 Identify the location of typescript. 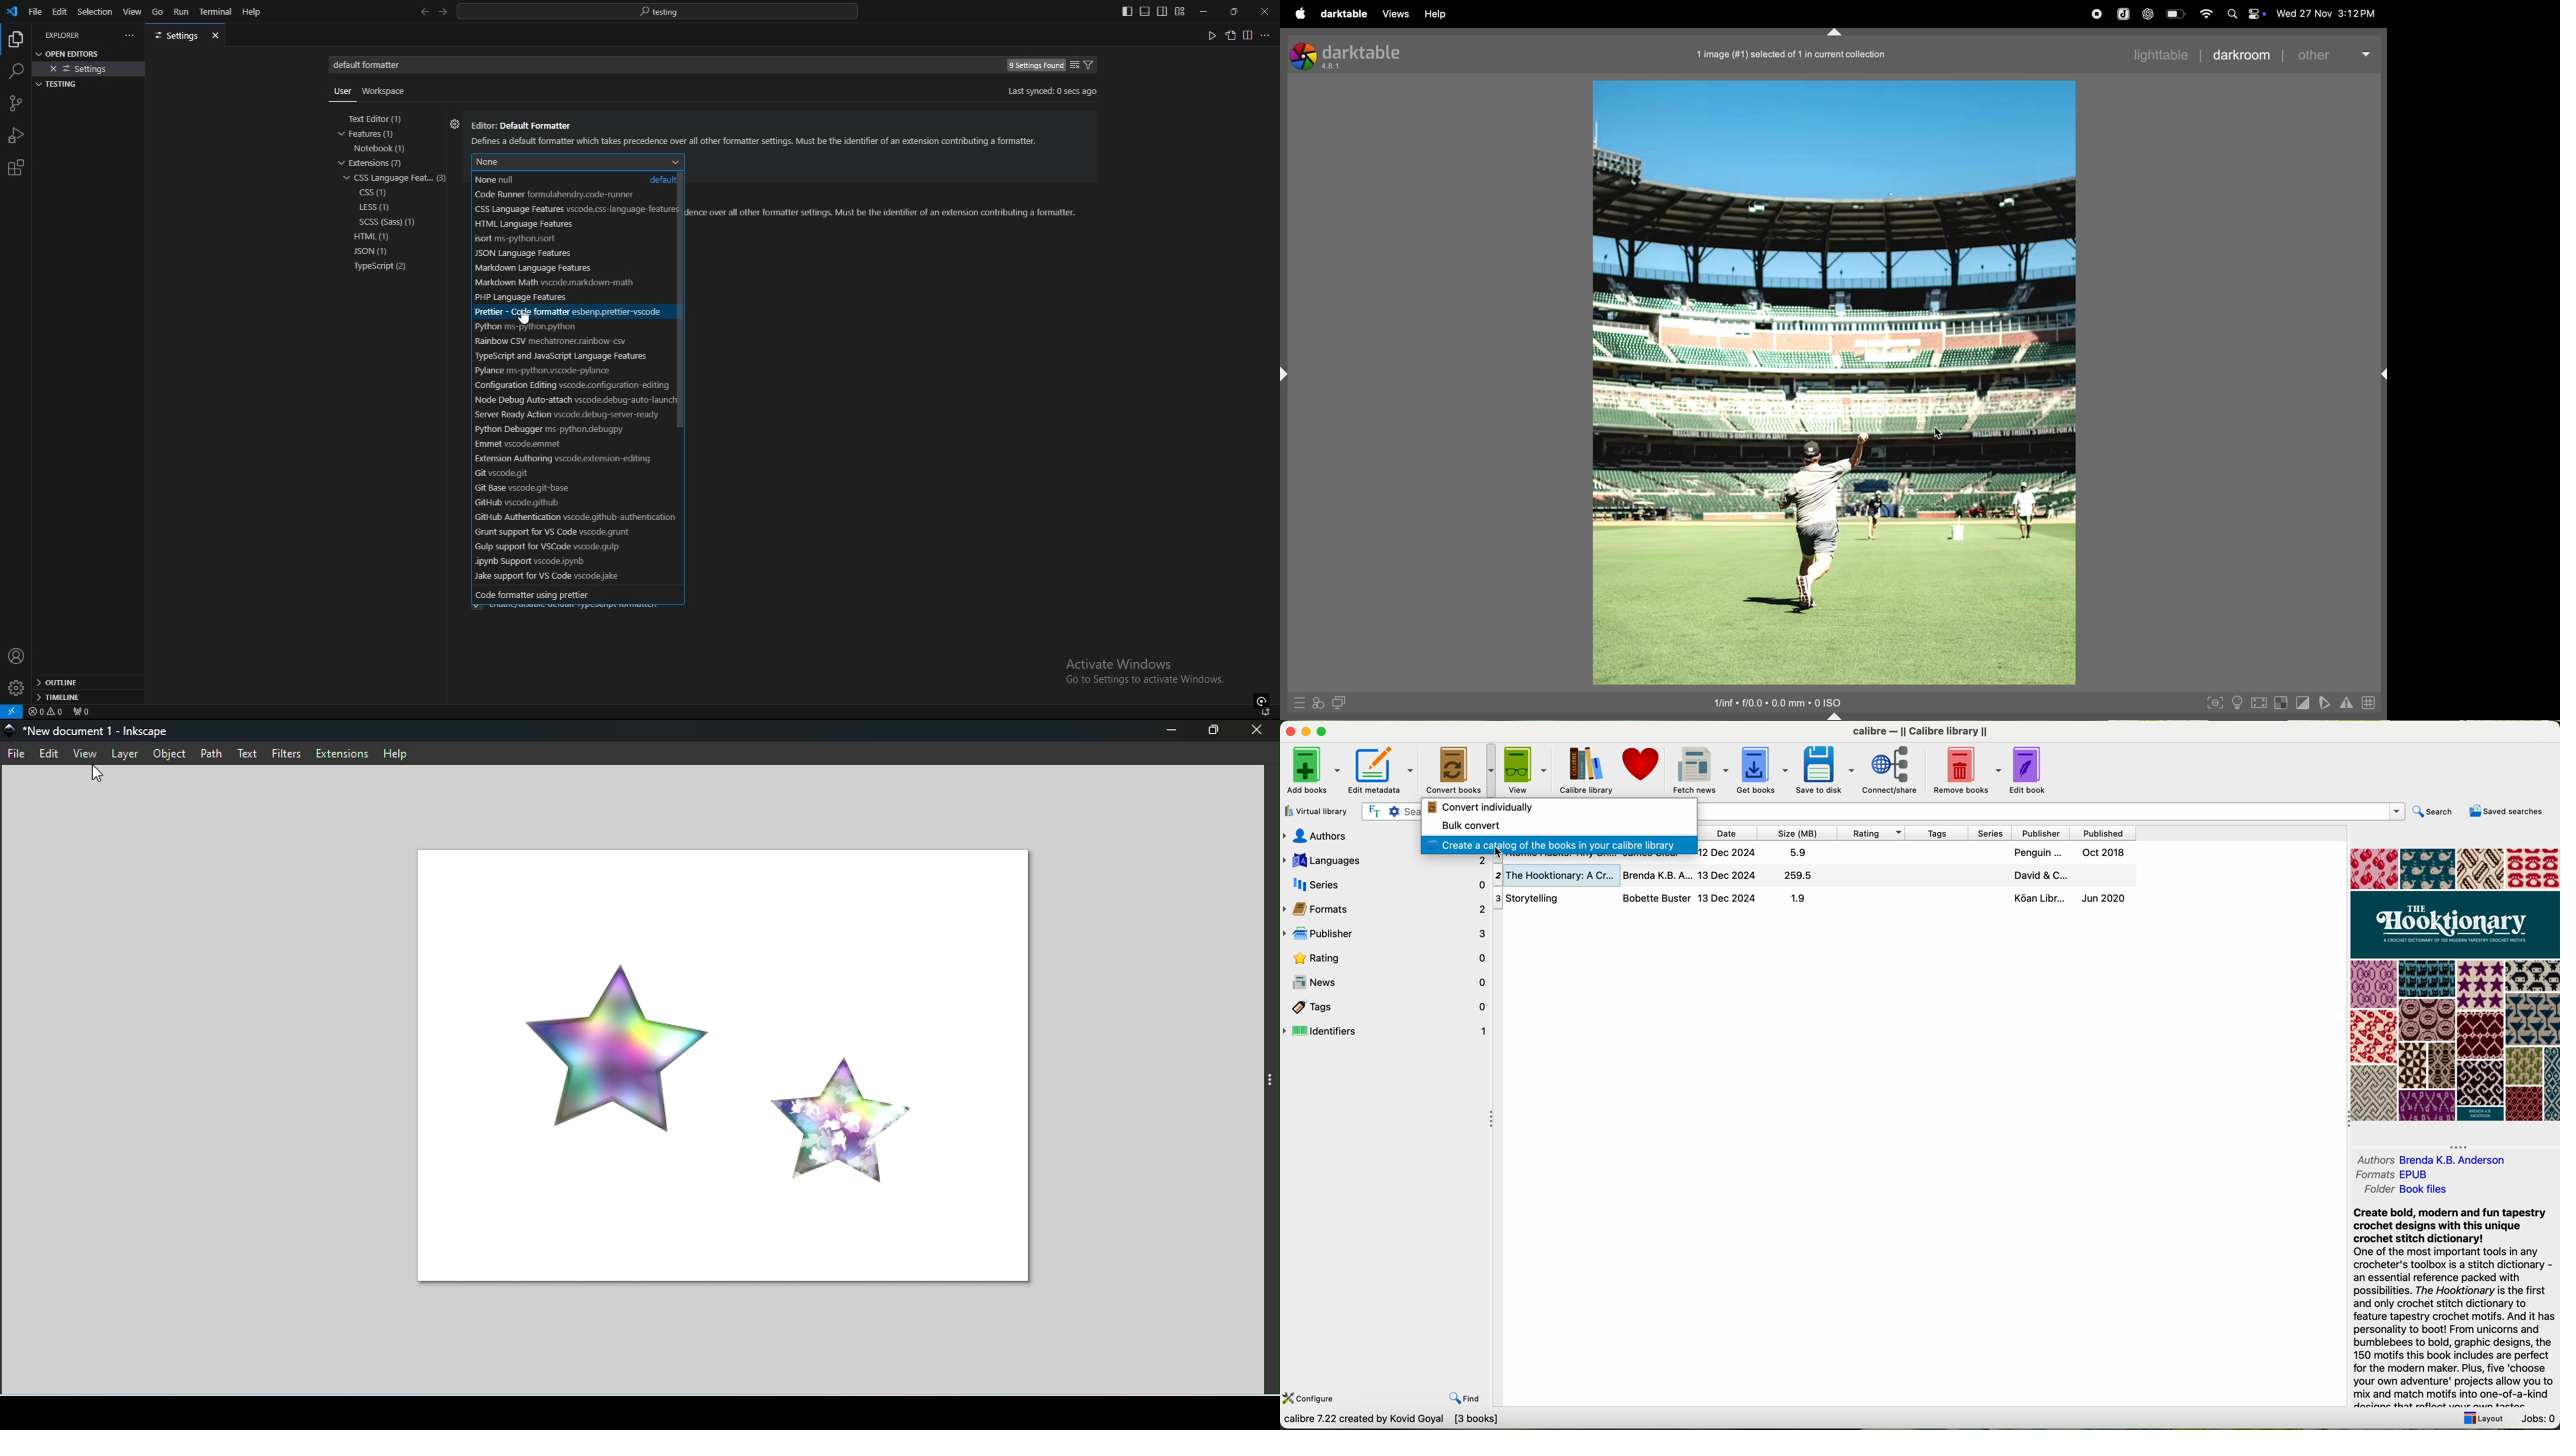
(381, 267).